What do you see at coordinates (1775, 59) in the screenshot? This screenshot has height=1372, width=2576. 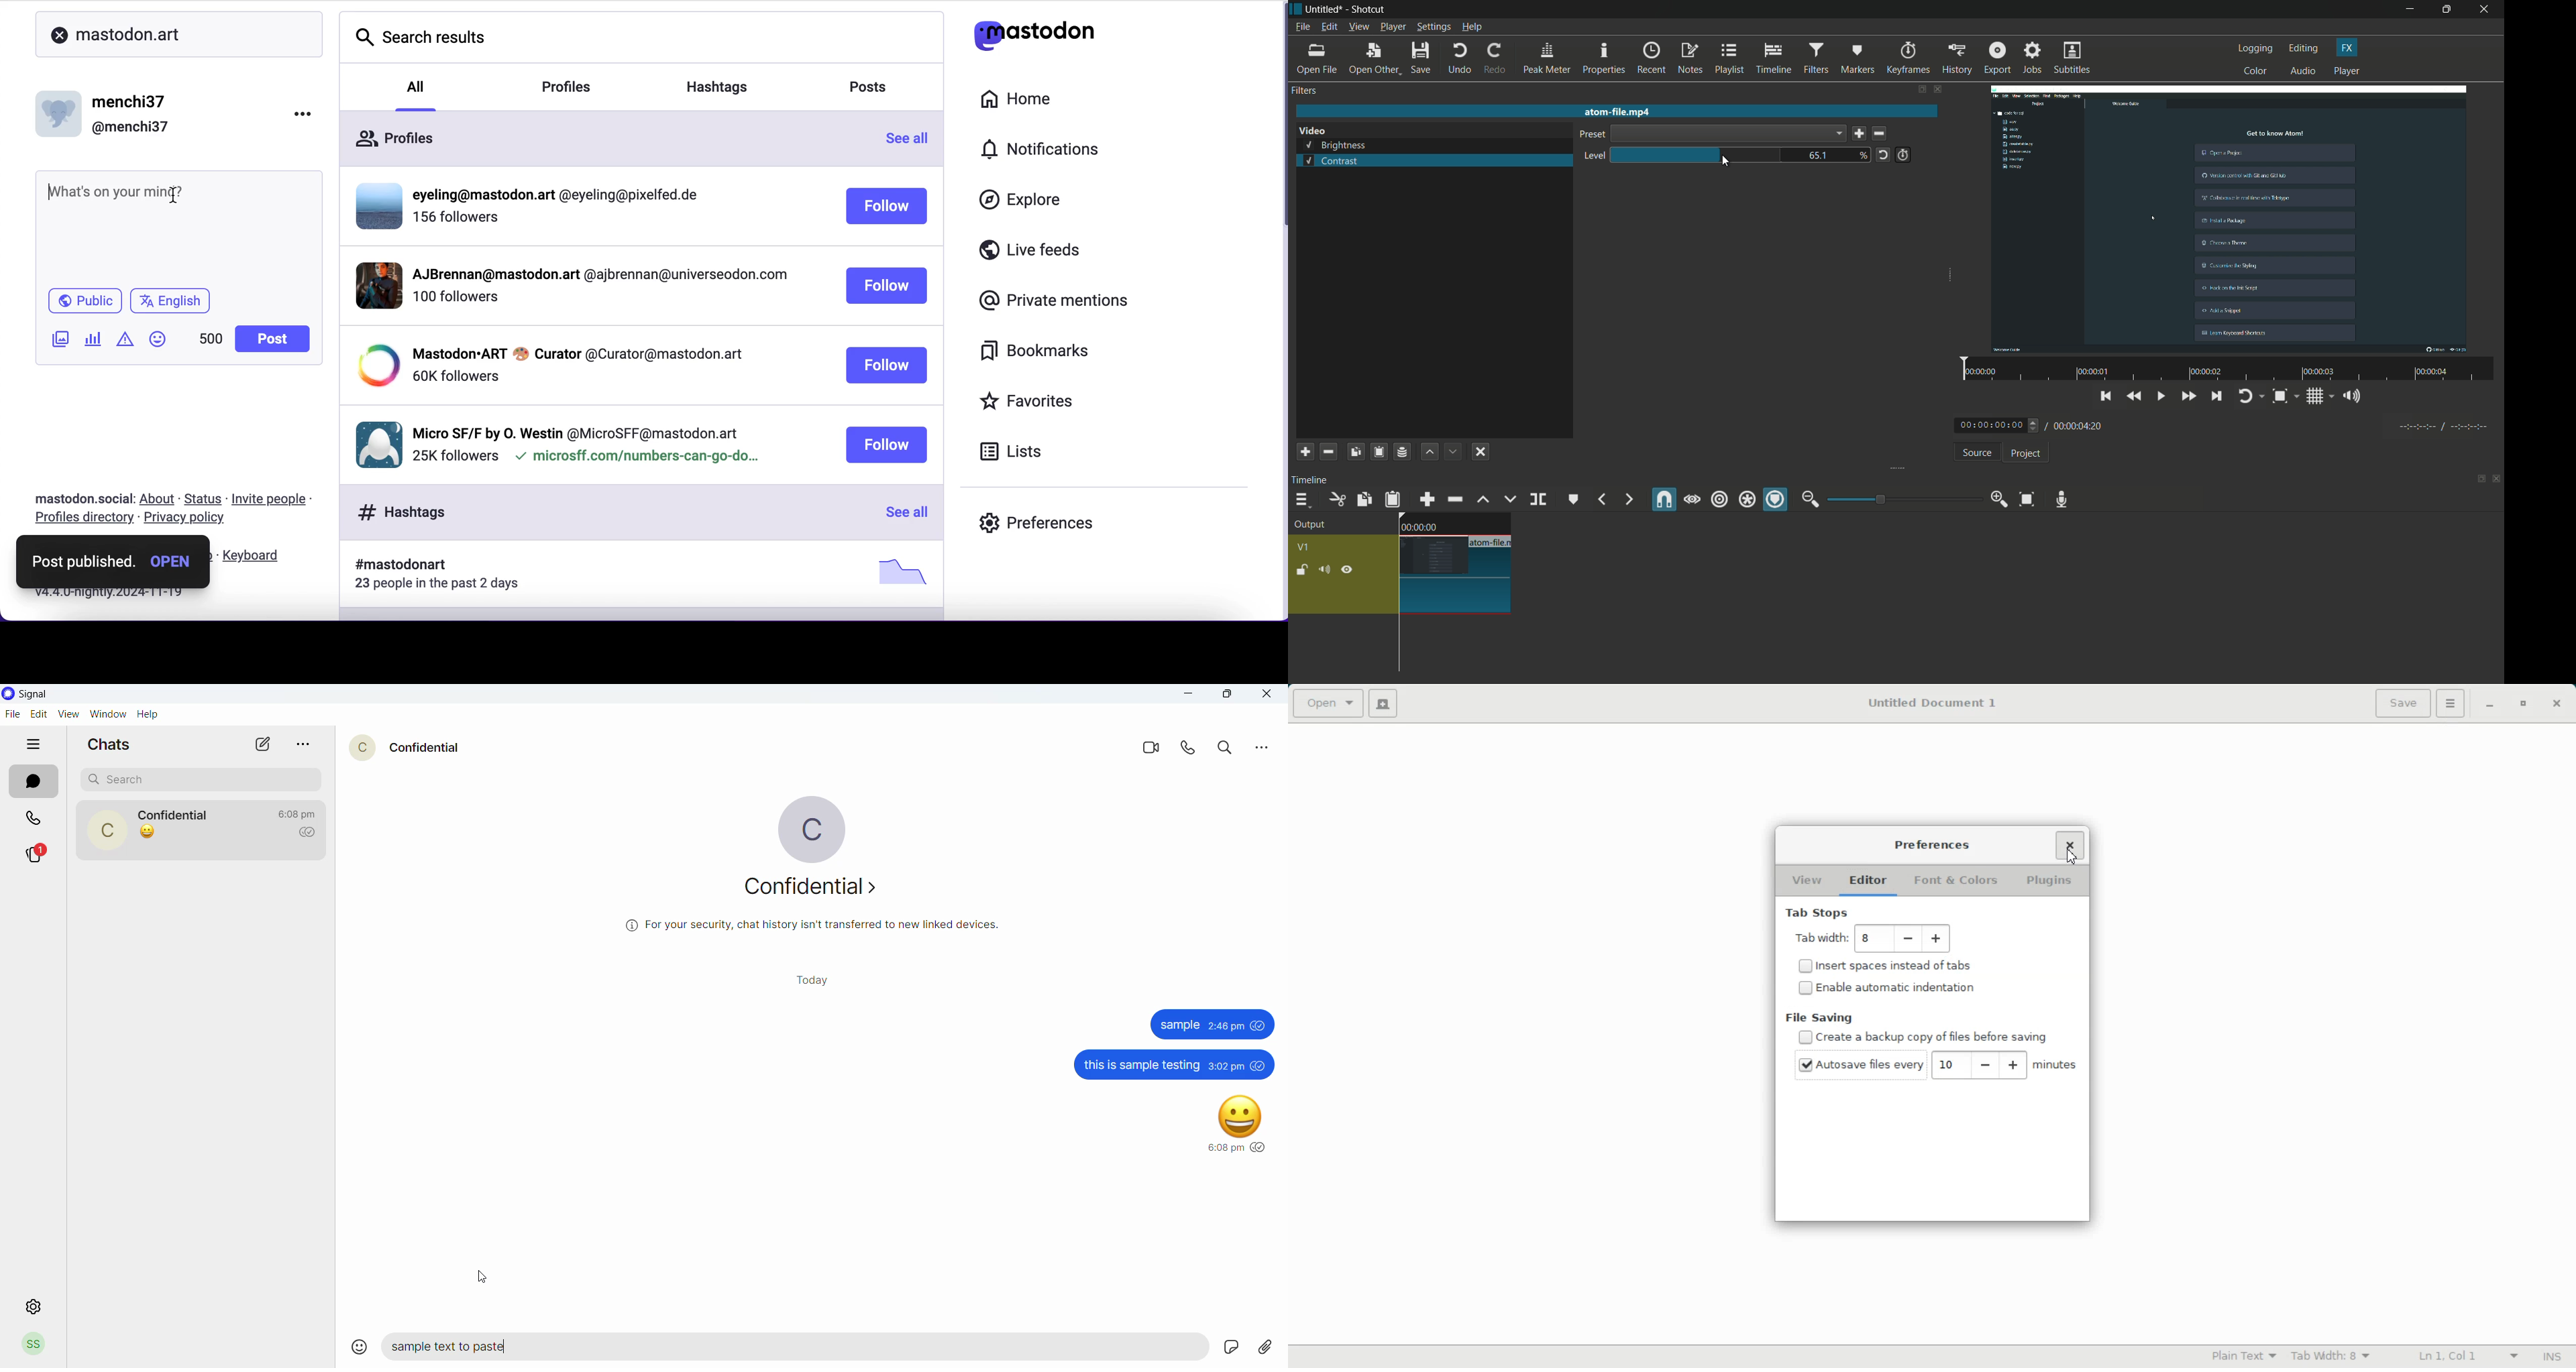 I see `timeline` at bounding box center [1775, 59].